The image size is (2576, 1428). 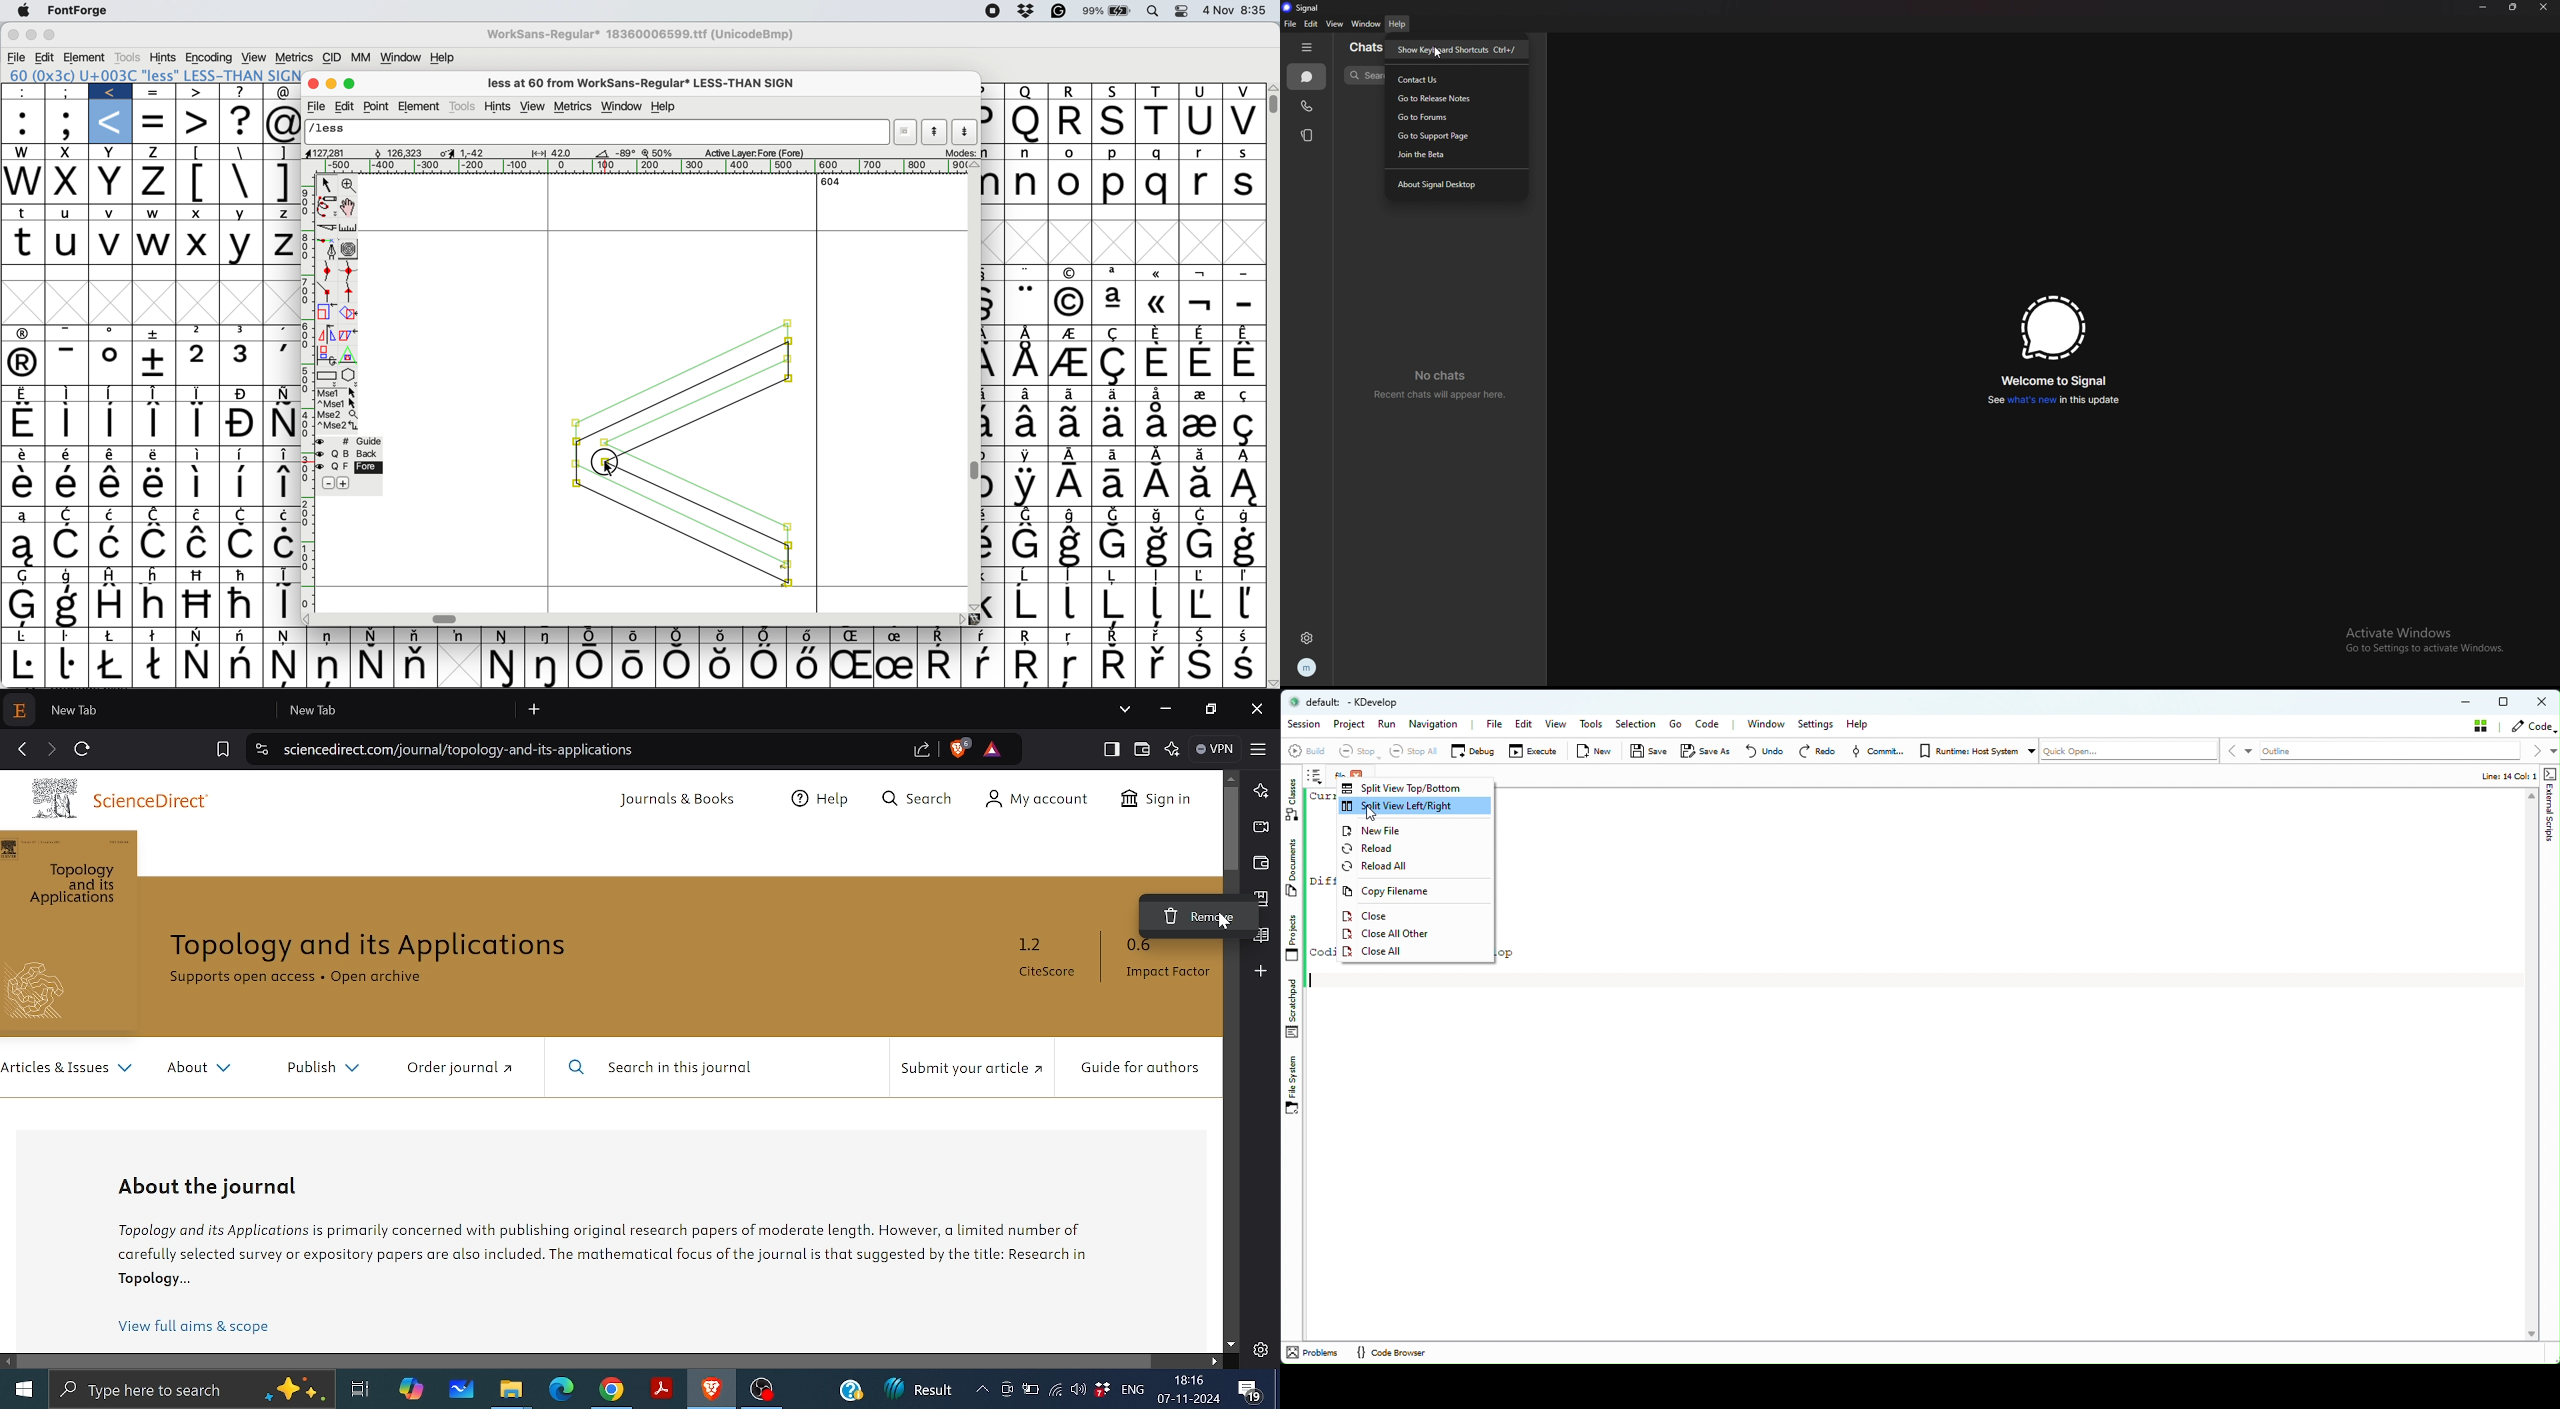 I want to click on edit, so click(x=1311, y=24).